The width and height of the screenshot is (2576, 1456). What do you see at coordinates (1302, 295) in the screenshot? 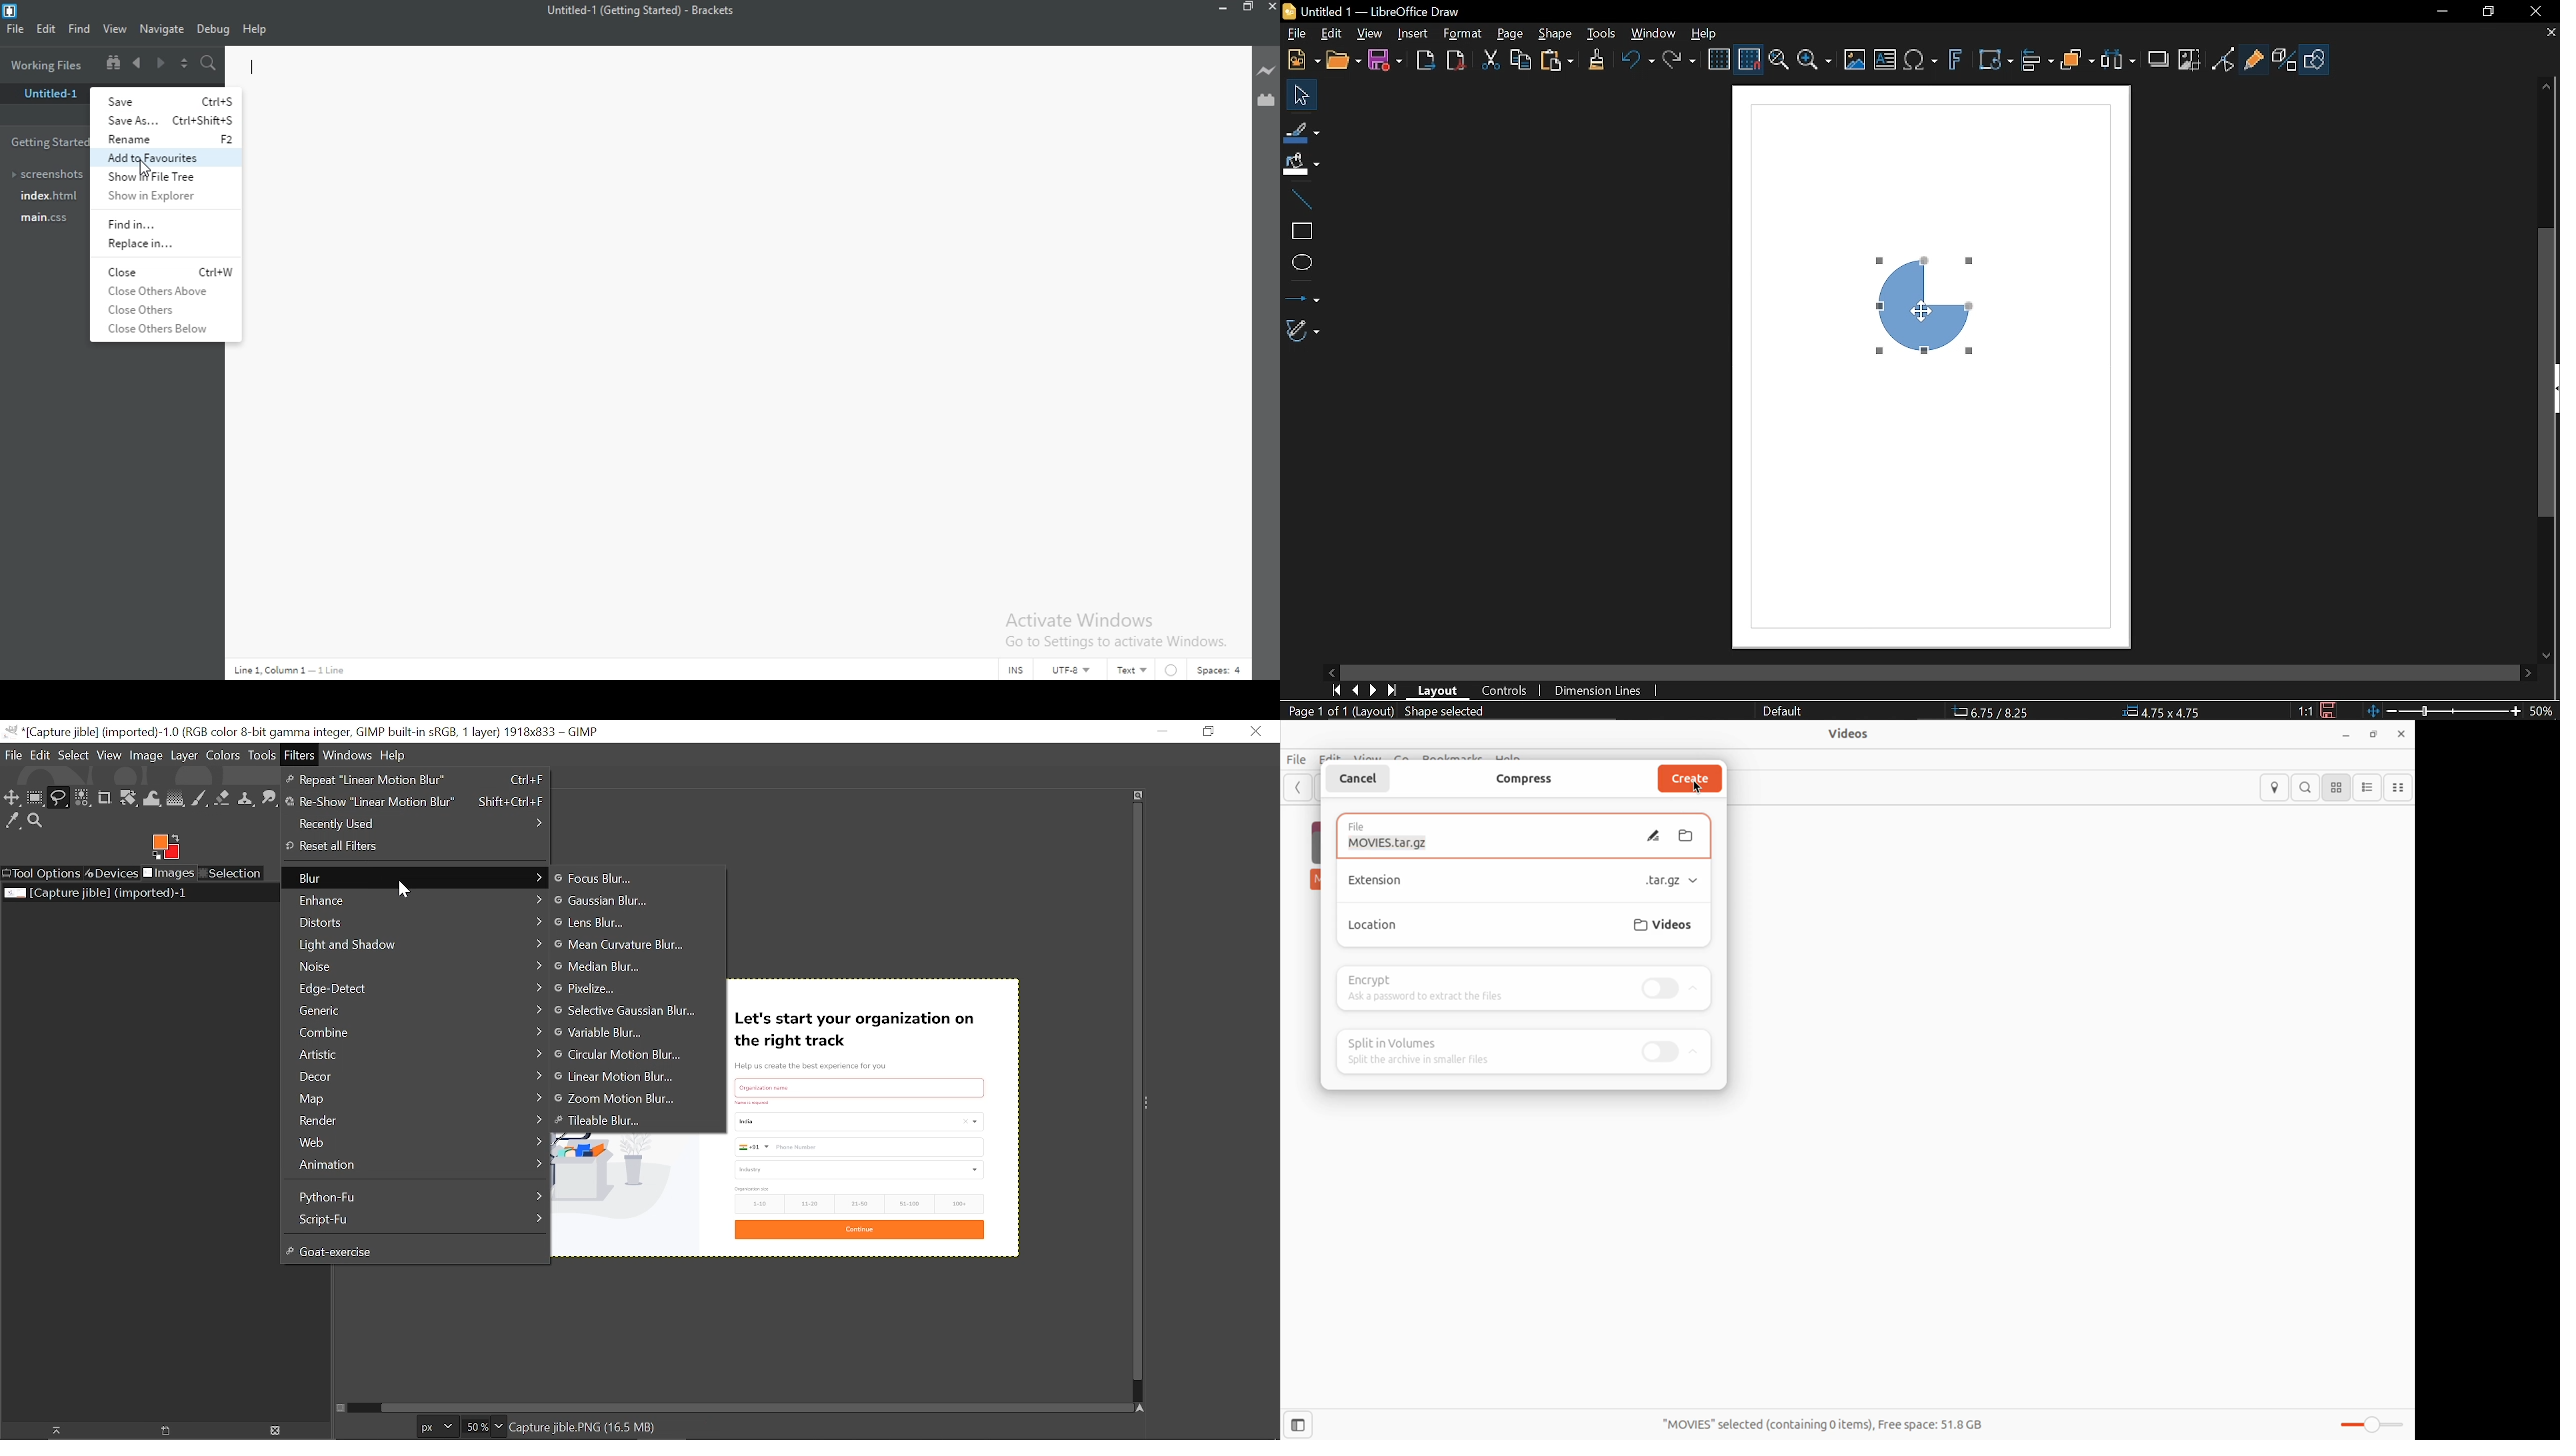
I see `Lines and arrows` at bounding box center [1302, 295].